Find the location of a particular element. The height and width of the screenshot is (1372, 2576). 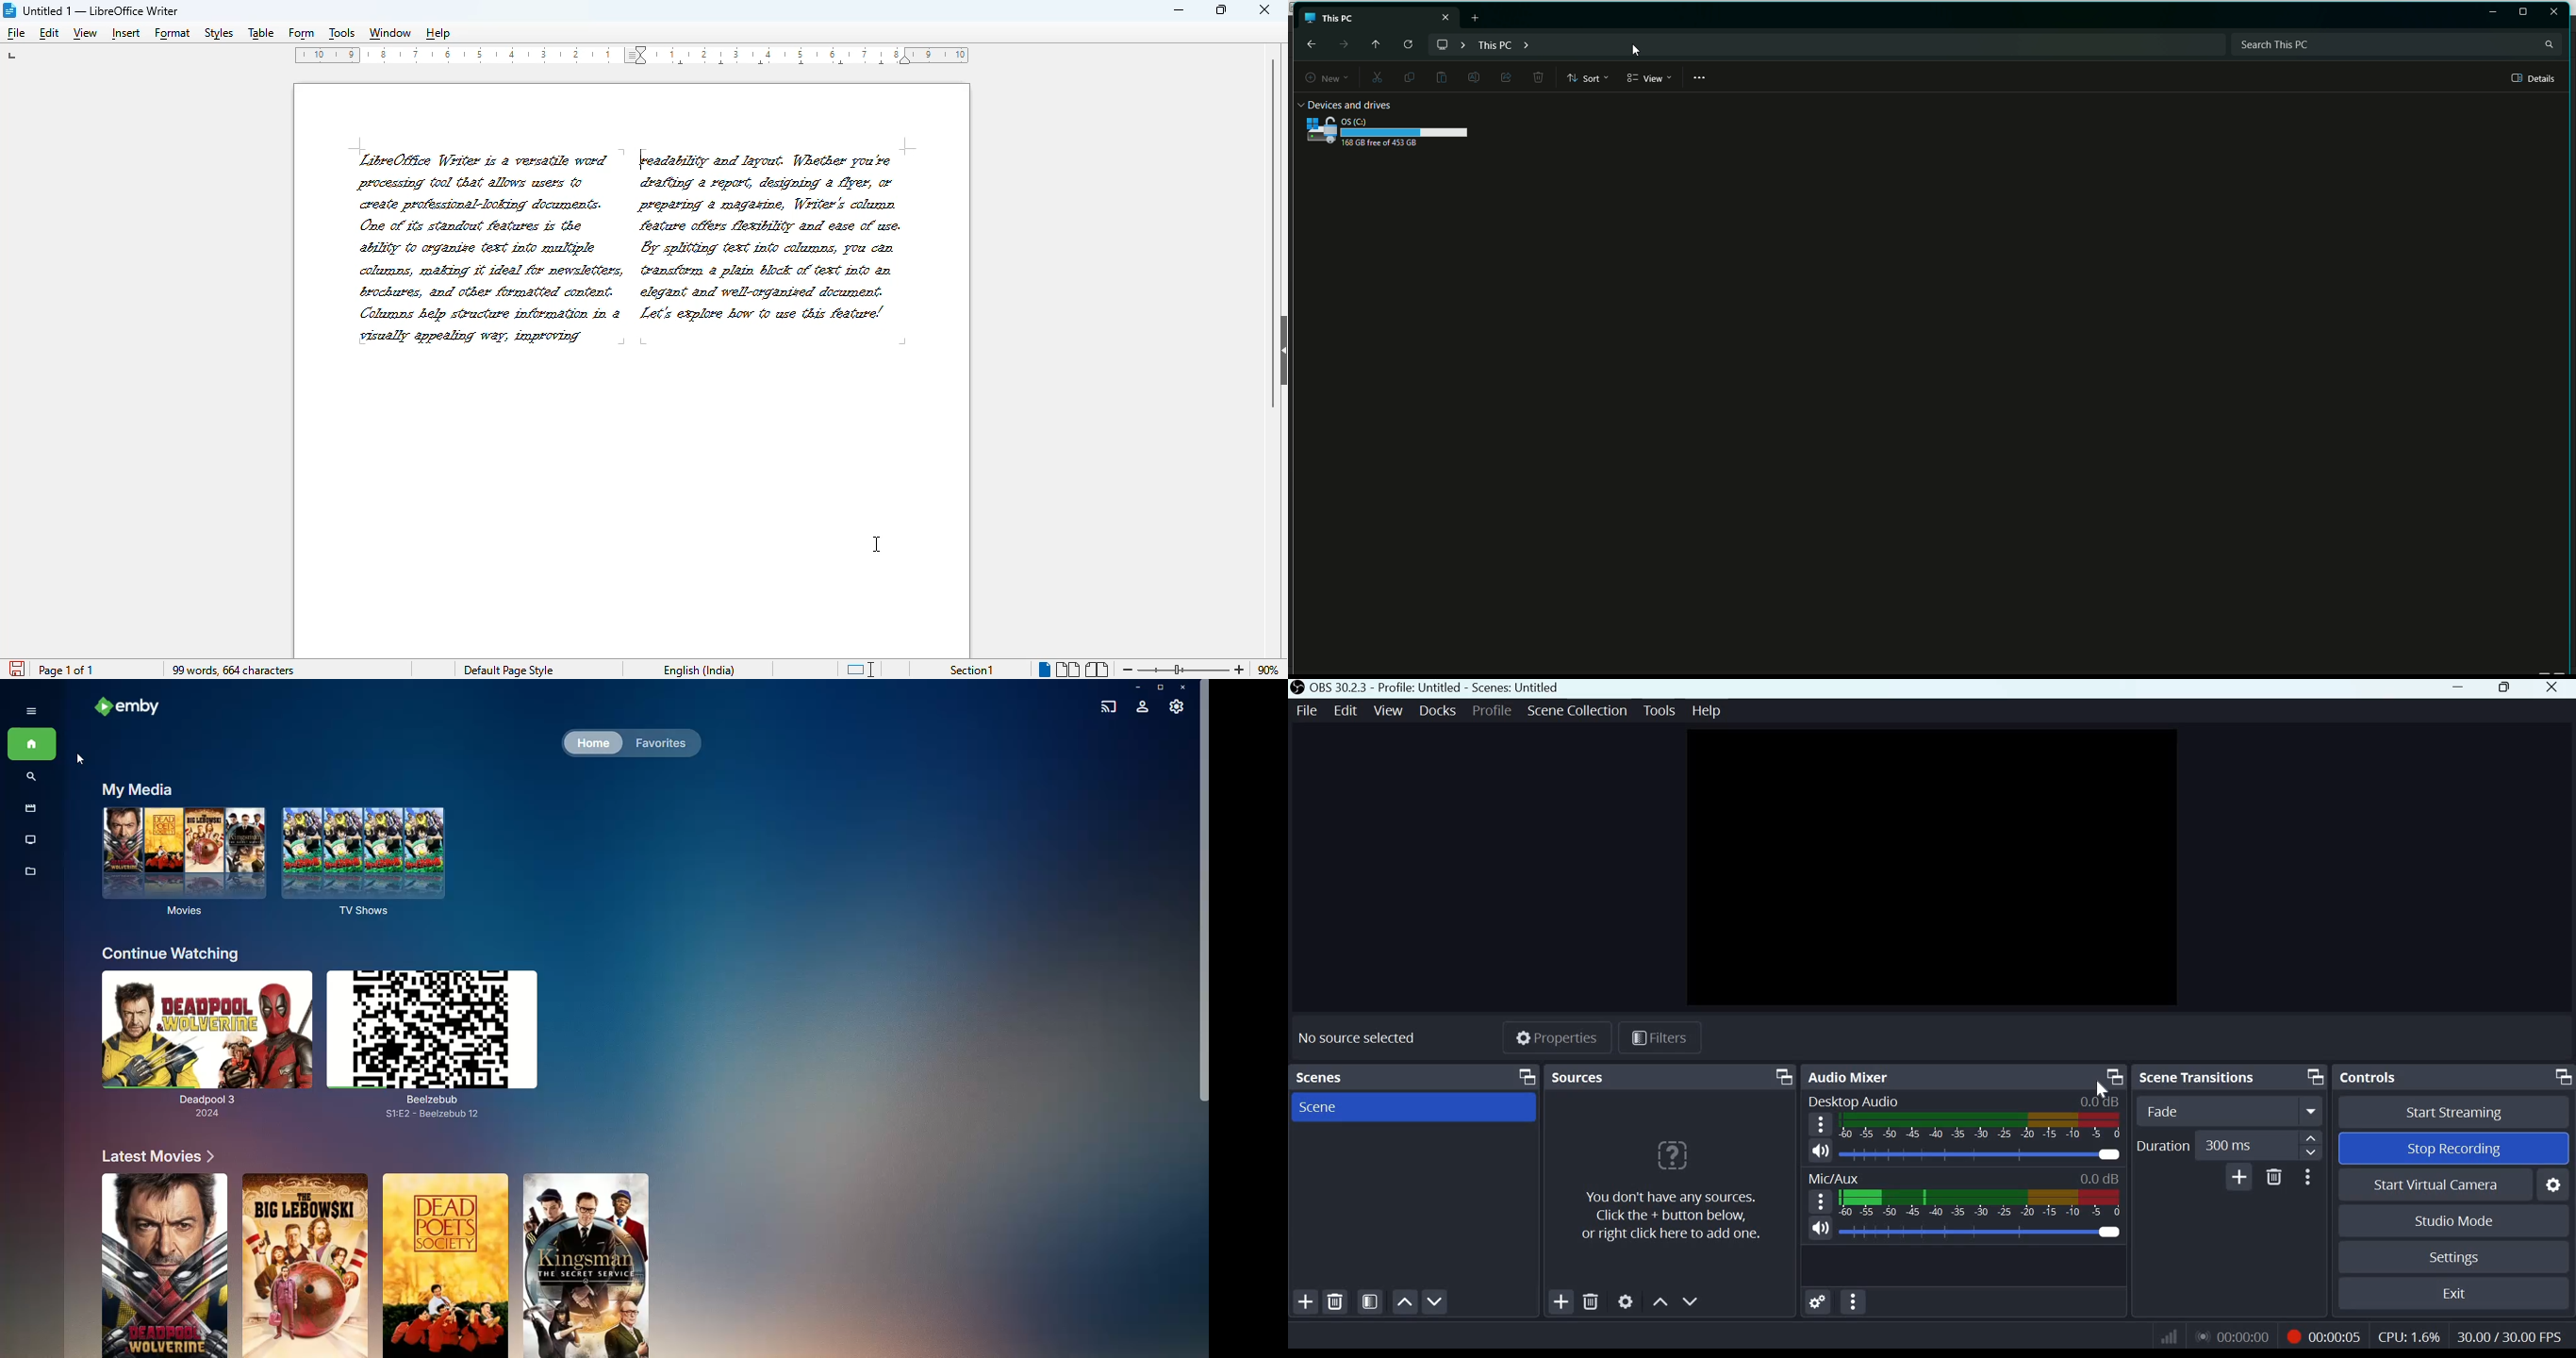

format is located at coordinates (173, 34).